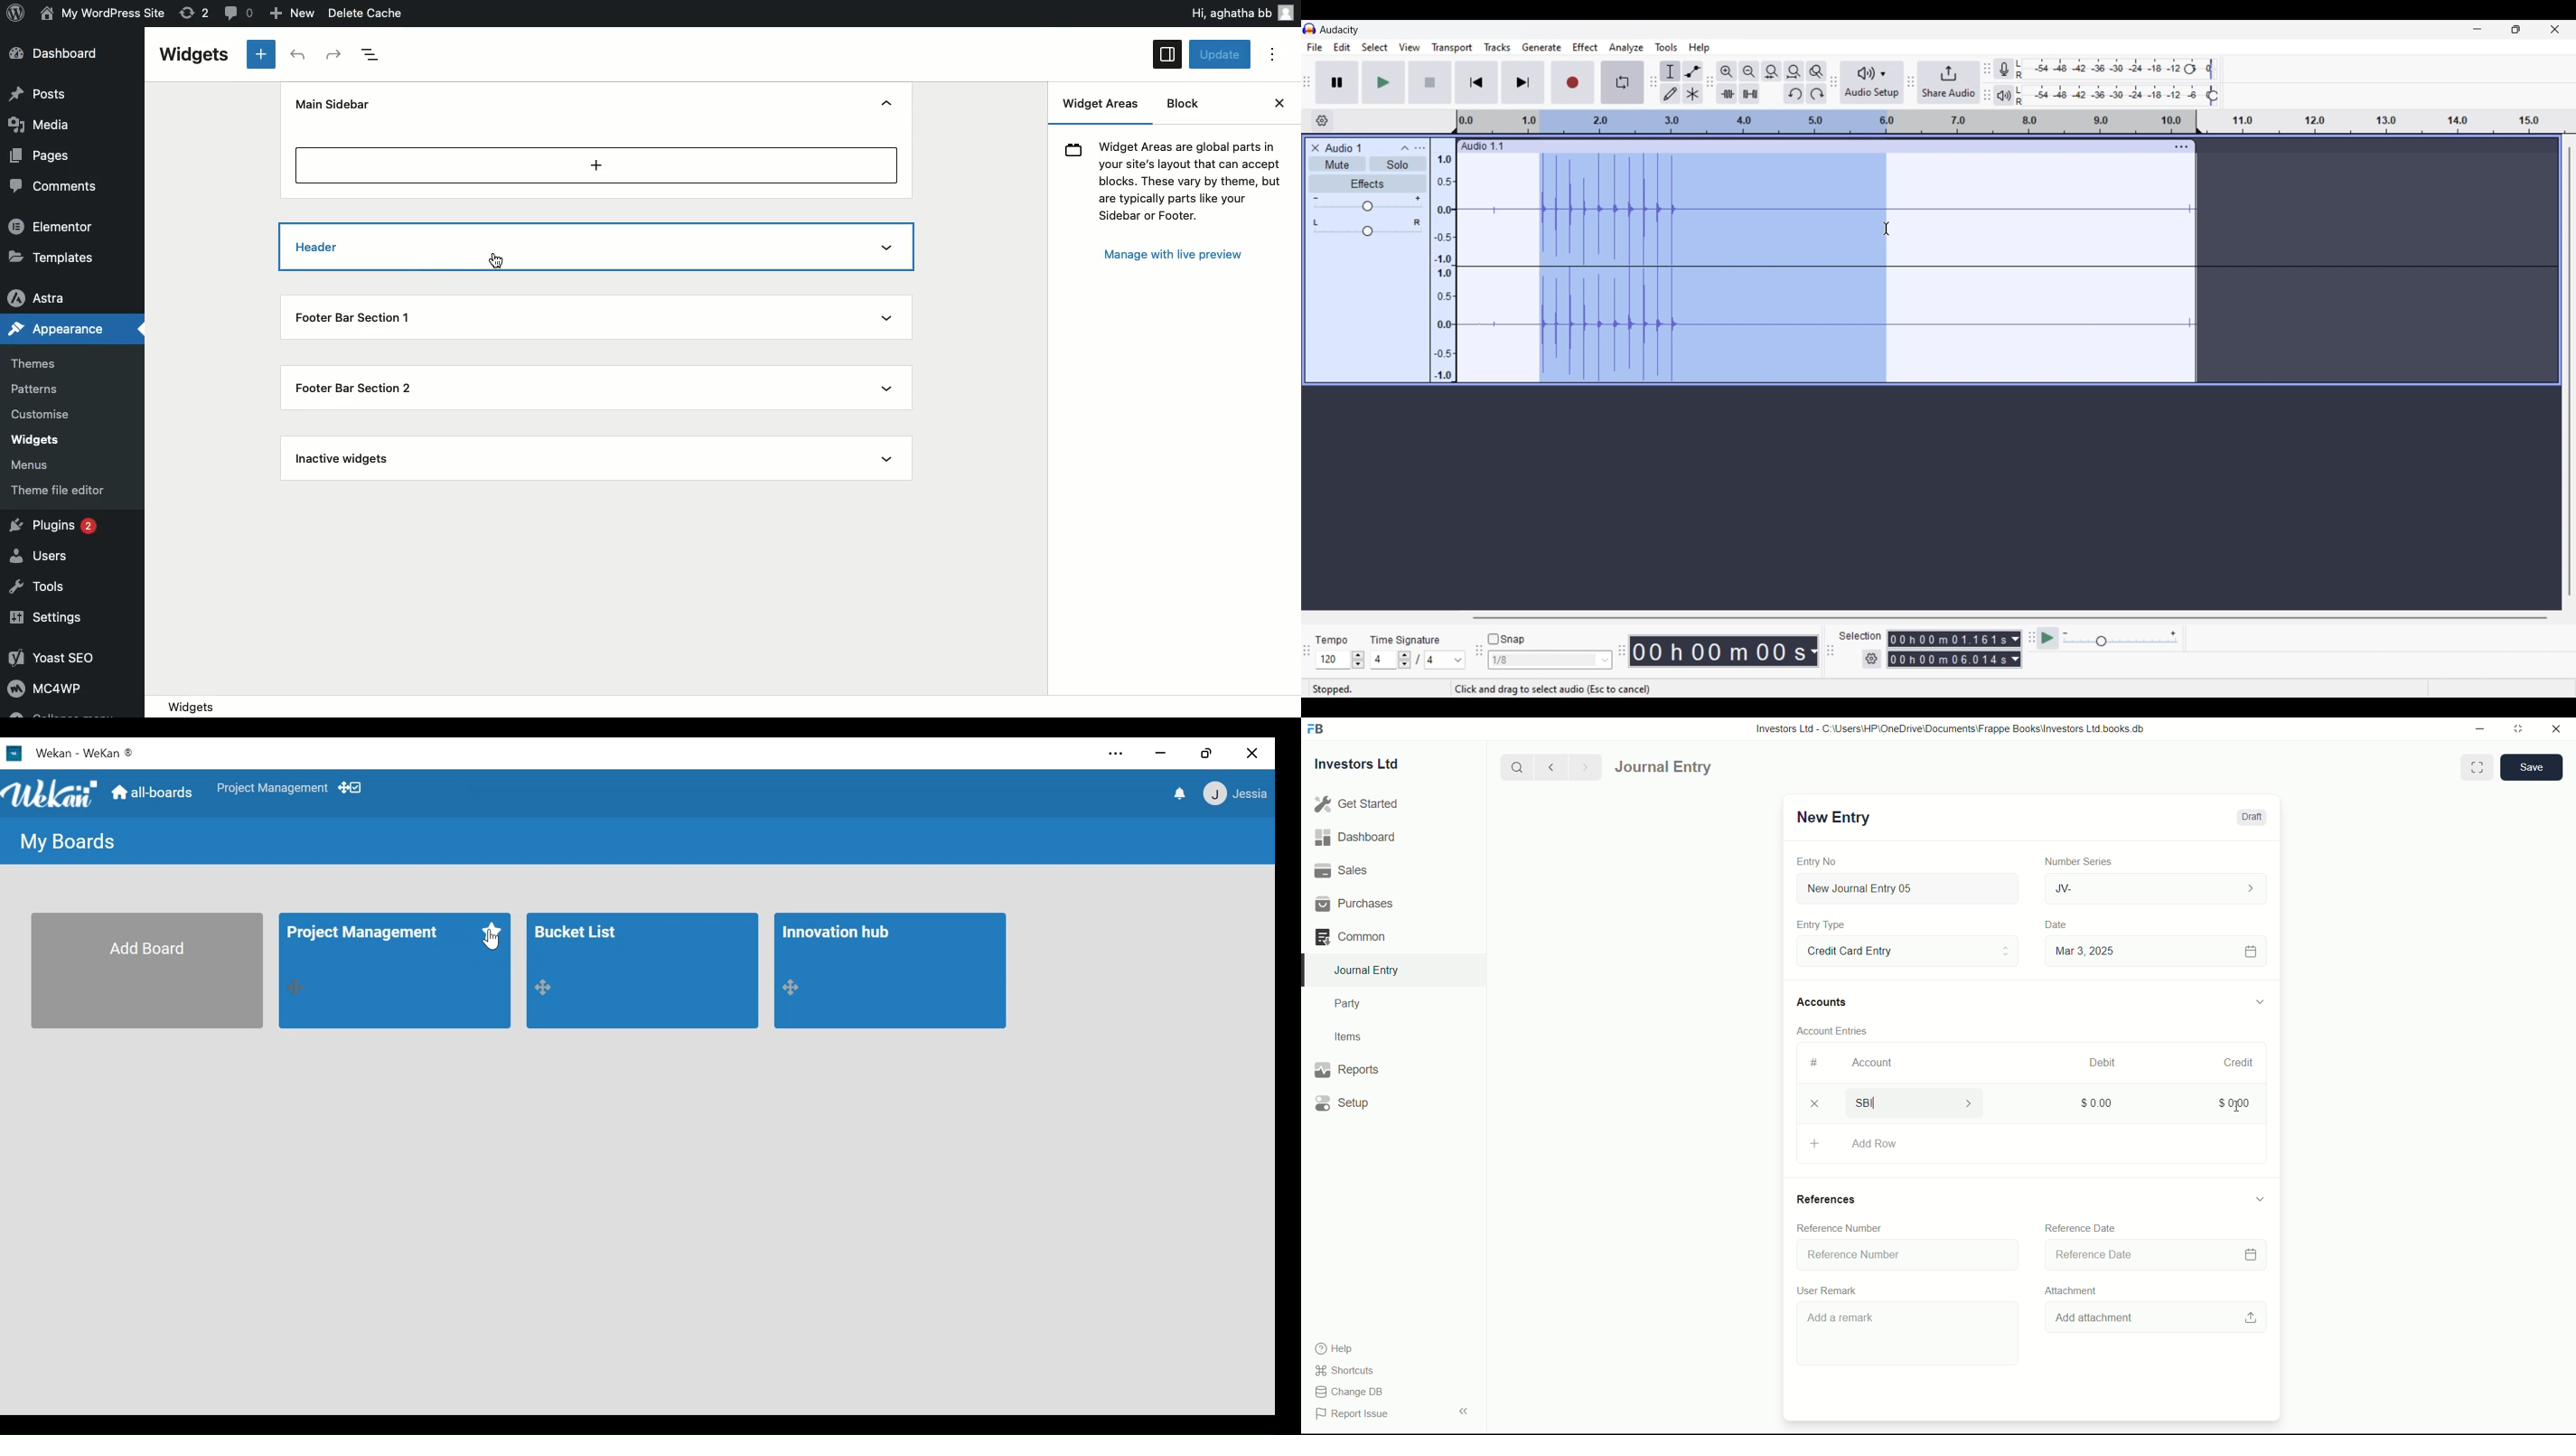 Image resolution: width=2576 pixels, height=1456 pixels. What do you see at coordinates (1793, 94) in the screenshot?
I see `Undo` at bounding box center [1793, 94].